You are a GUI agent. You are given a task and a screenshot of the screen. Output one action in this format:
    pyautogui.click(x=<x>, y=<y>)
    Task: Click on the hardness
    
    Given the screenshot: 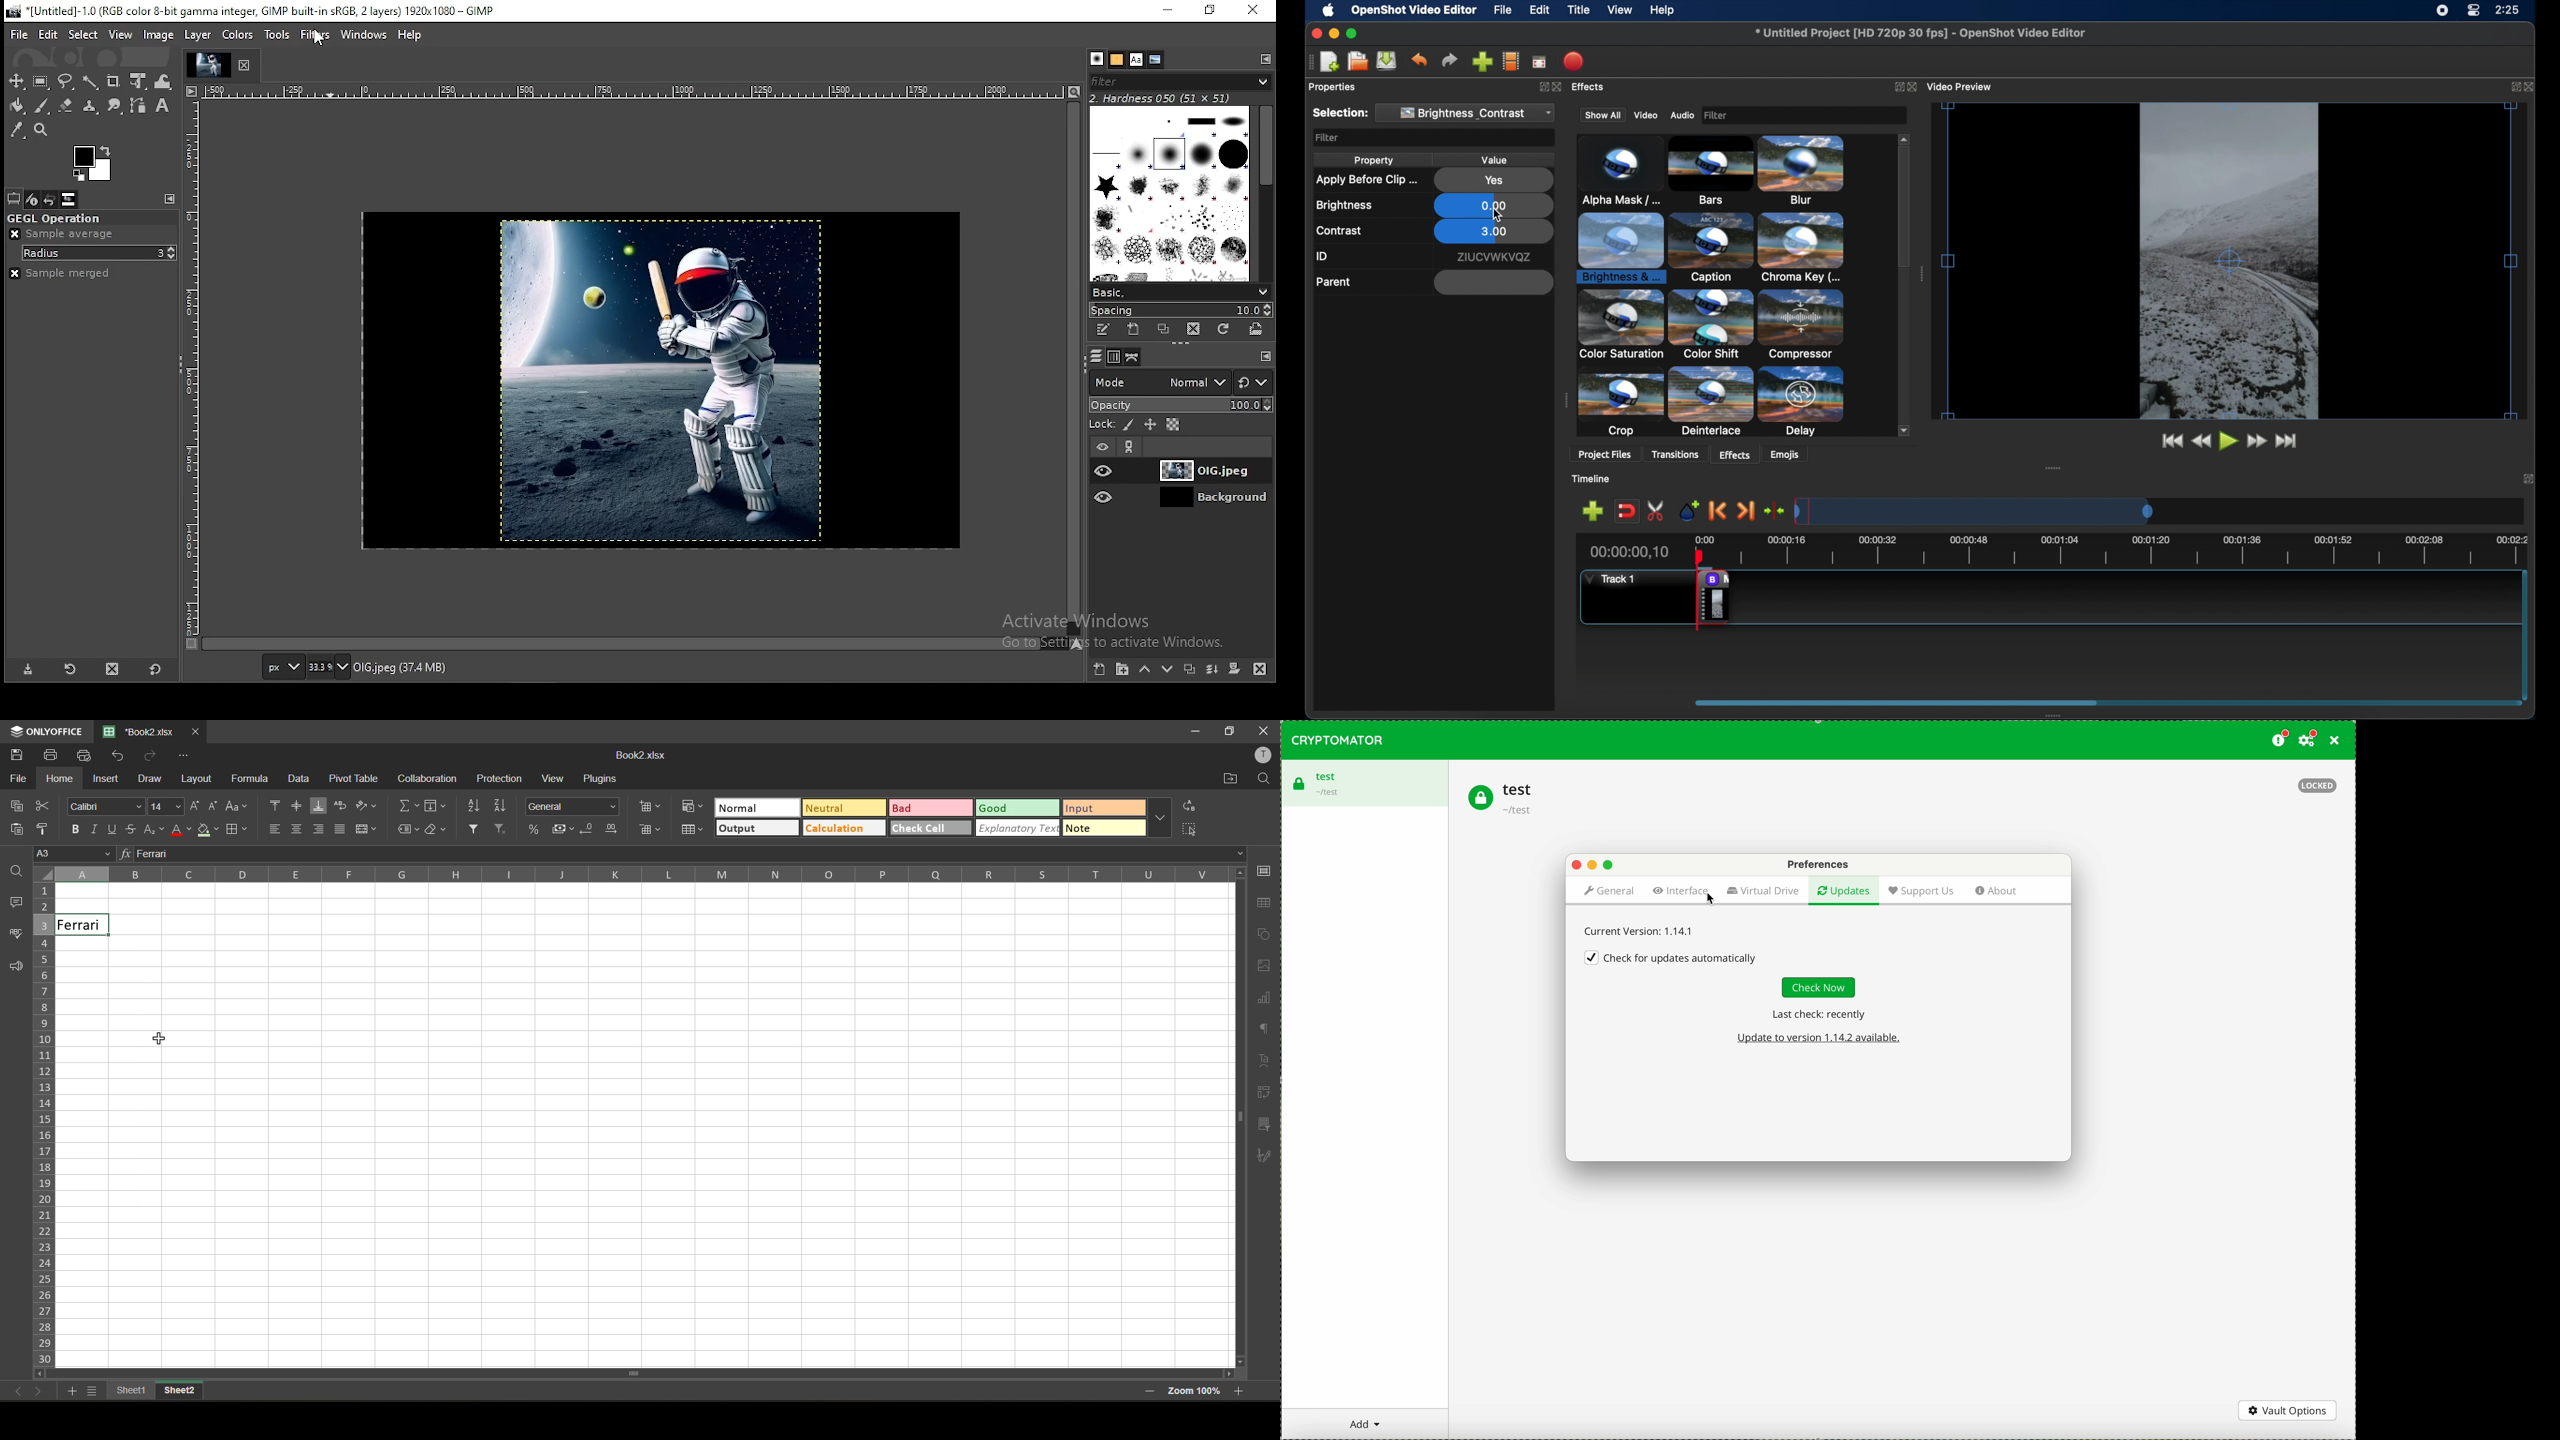 What is the action you would take?
    pyautogui.click(x=1175, y=98)
    